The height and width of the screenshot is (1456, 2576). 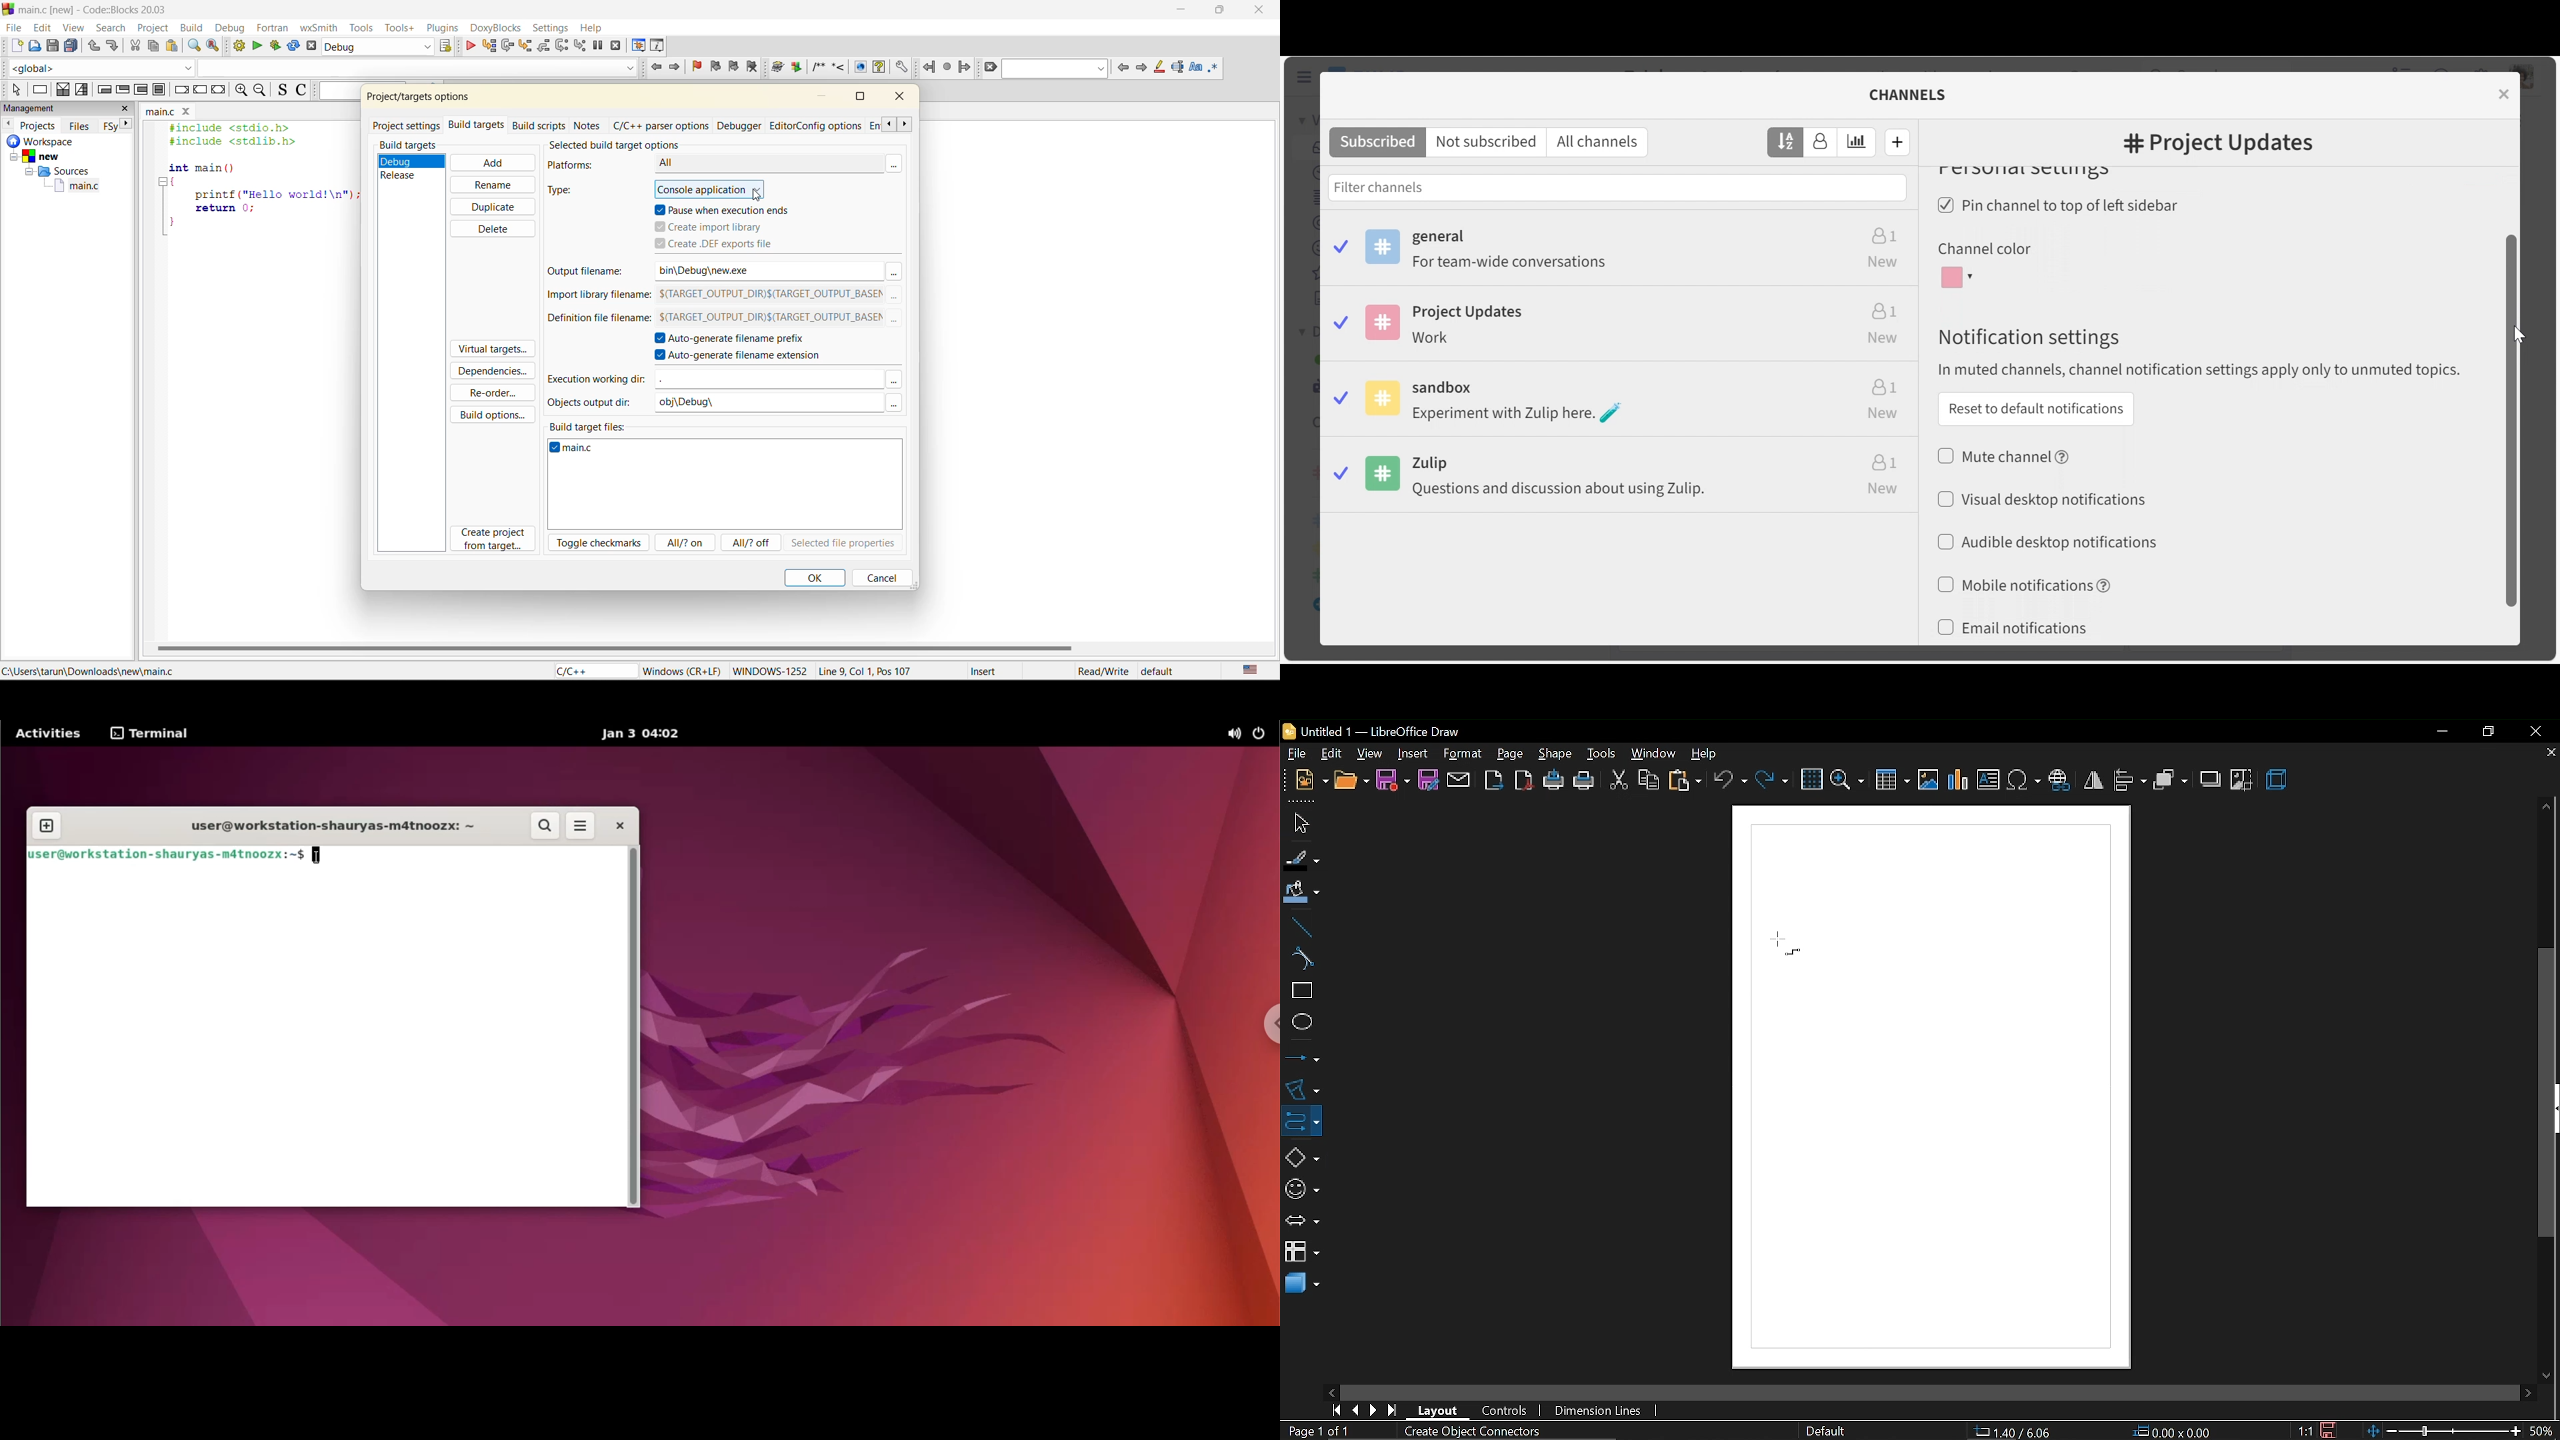 I want to click on tools, so click(x=1599, y=753).